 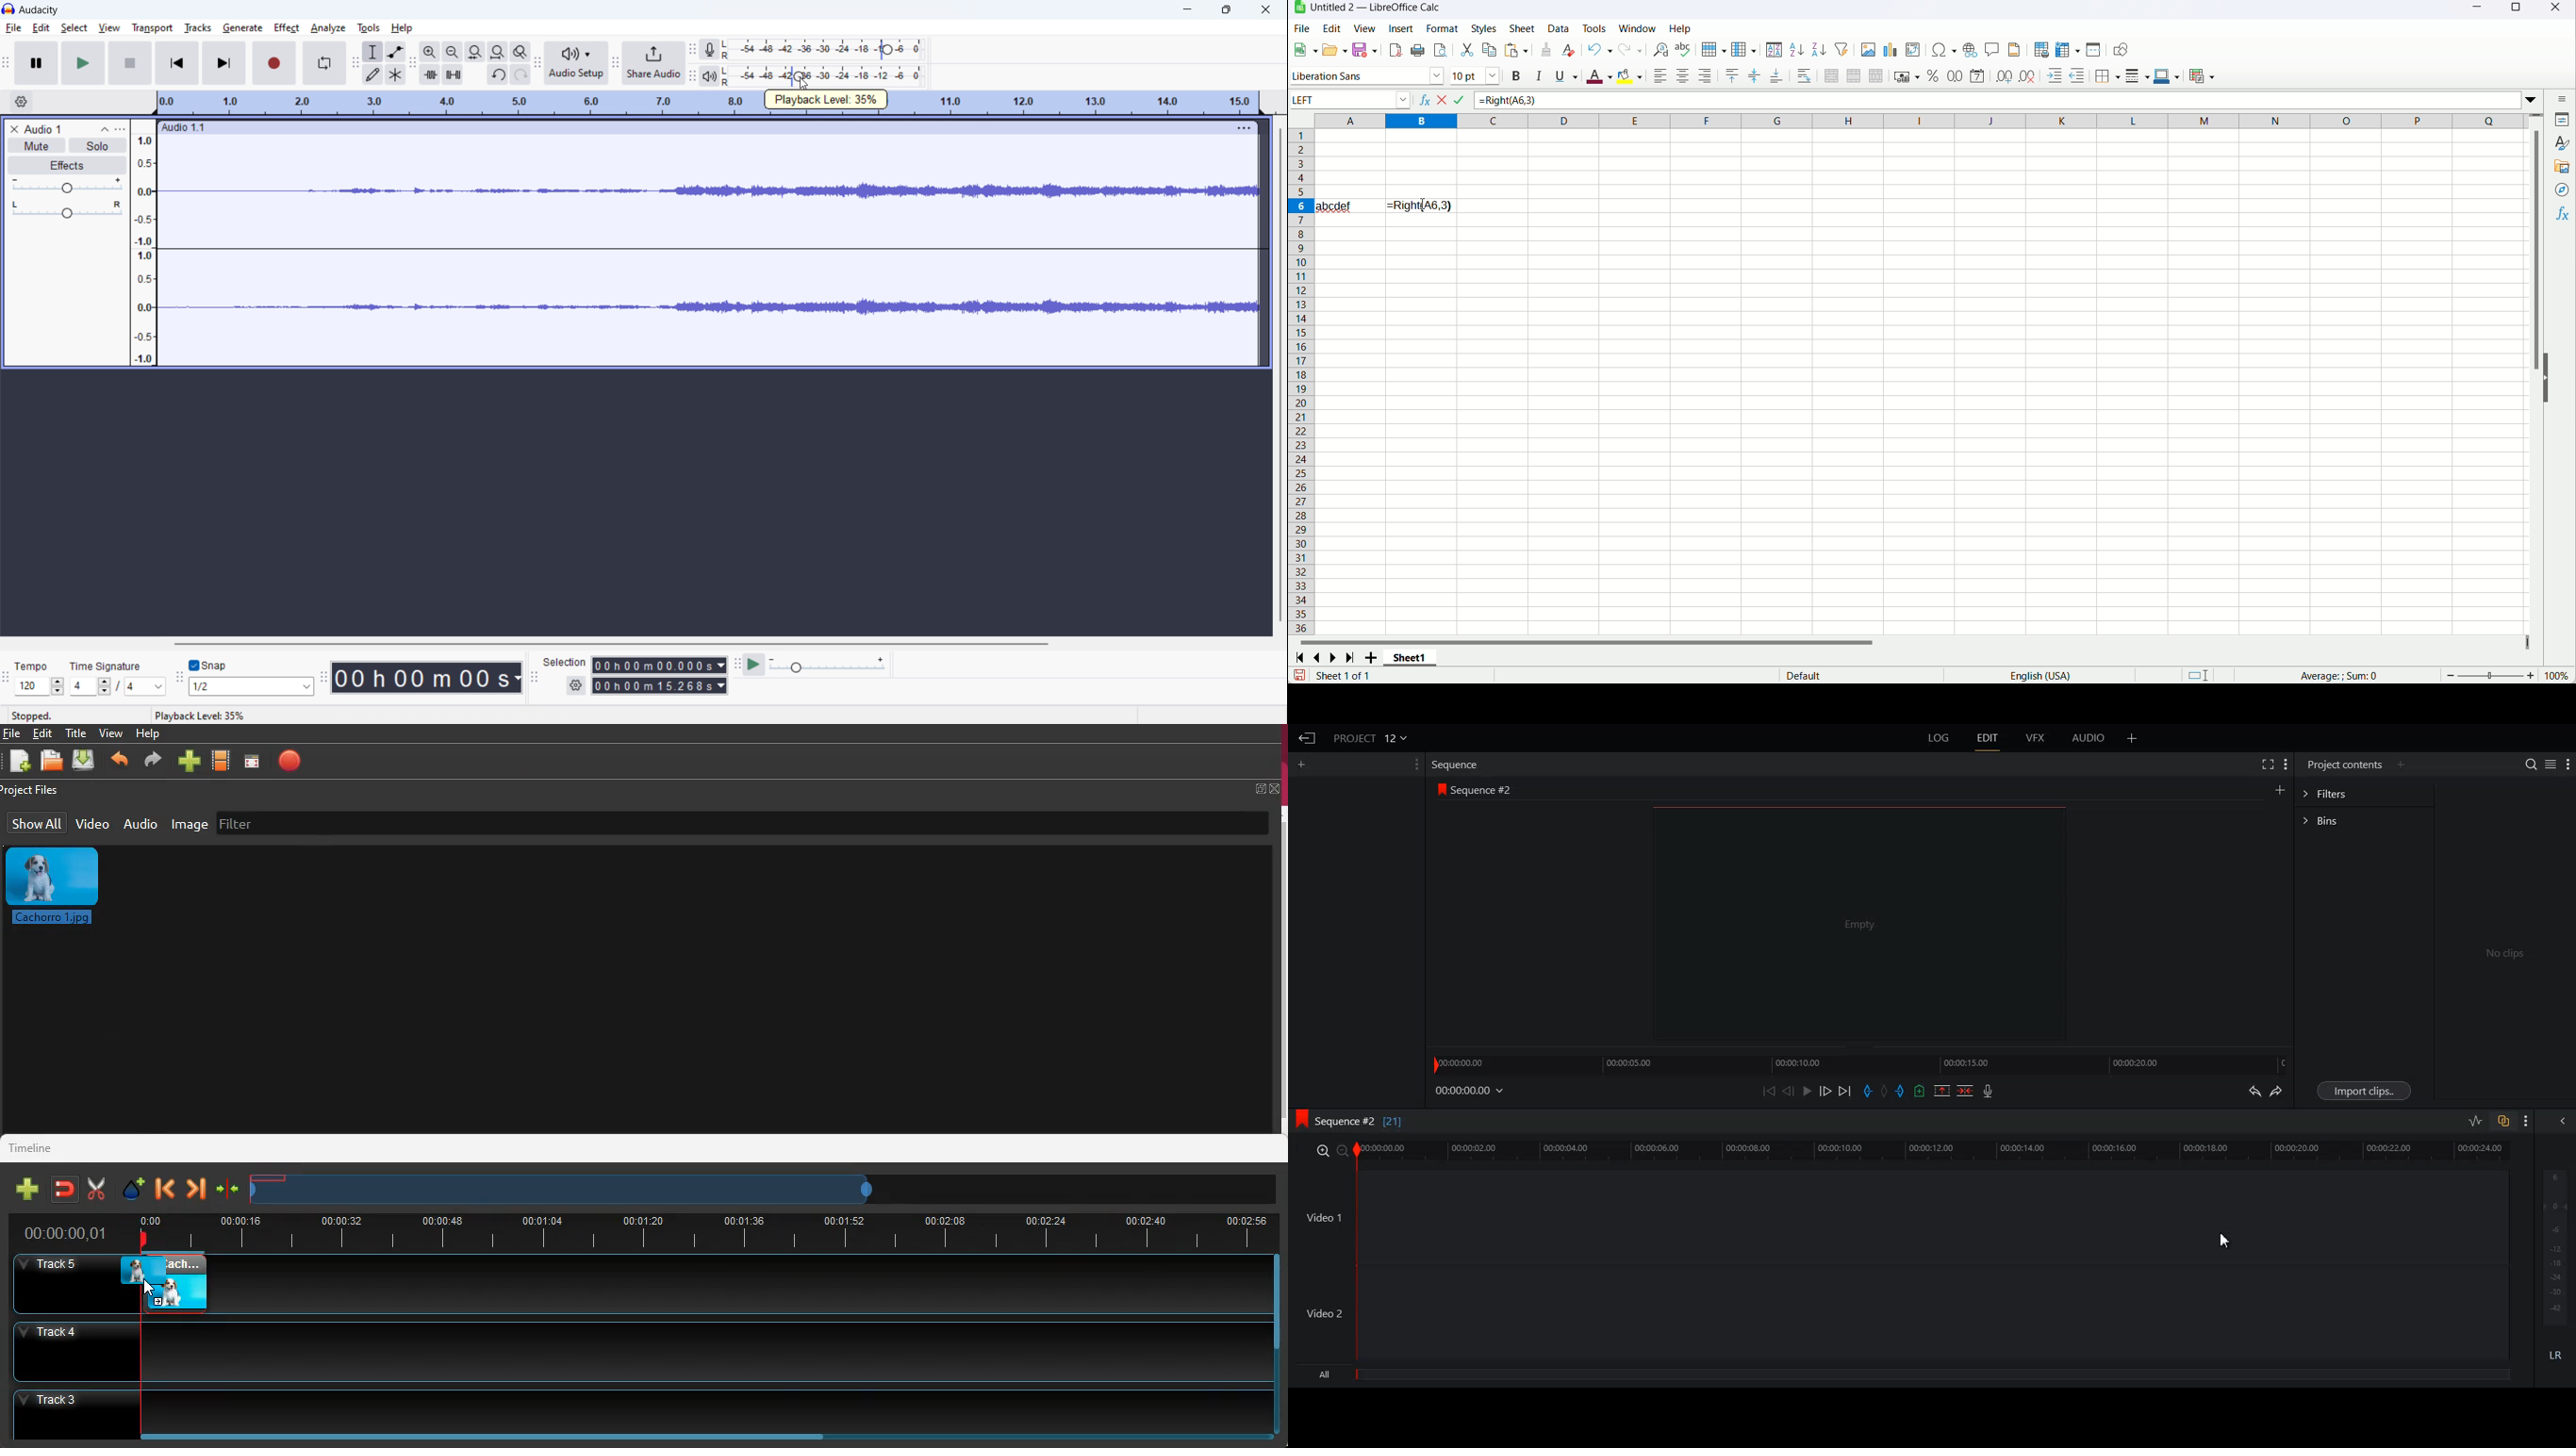 I want to click on background color, so click(x=1629, y=76).